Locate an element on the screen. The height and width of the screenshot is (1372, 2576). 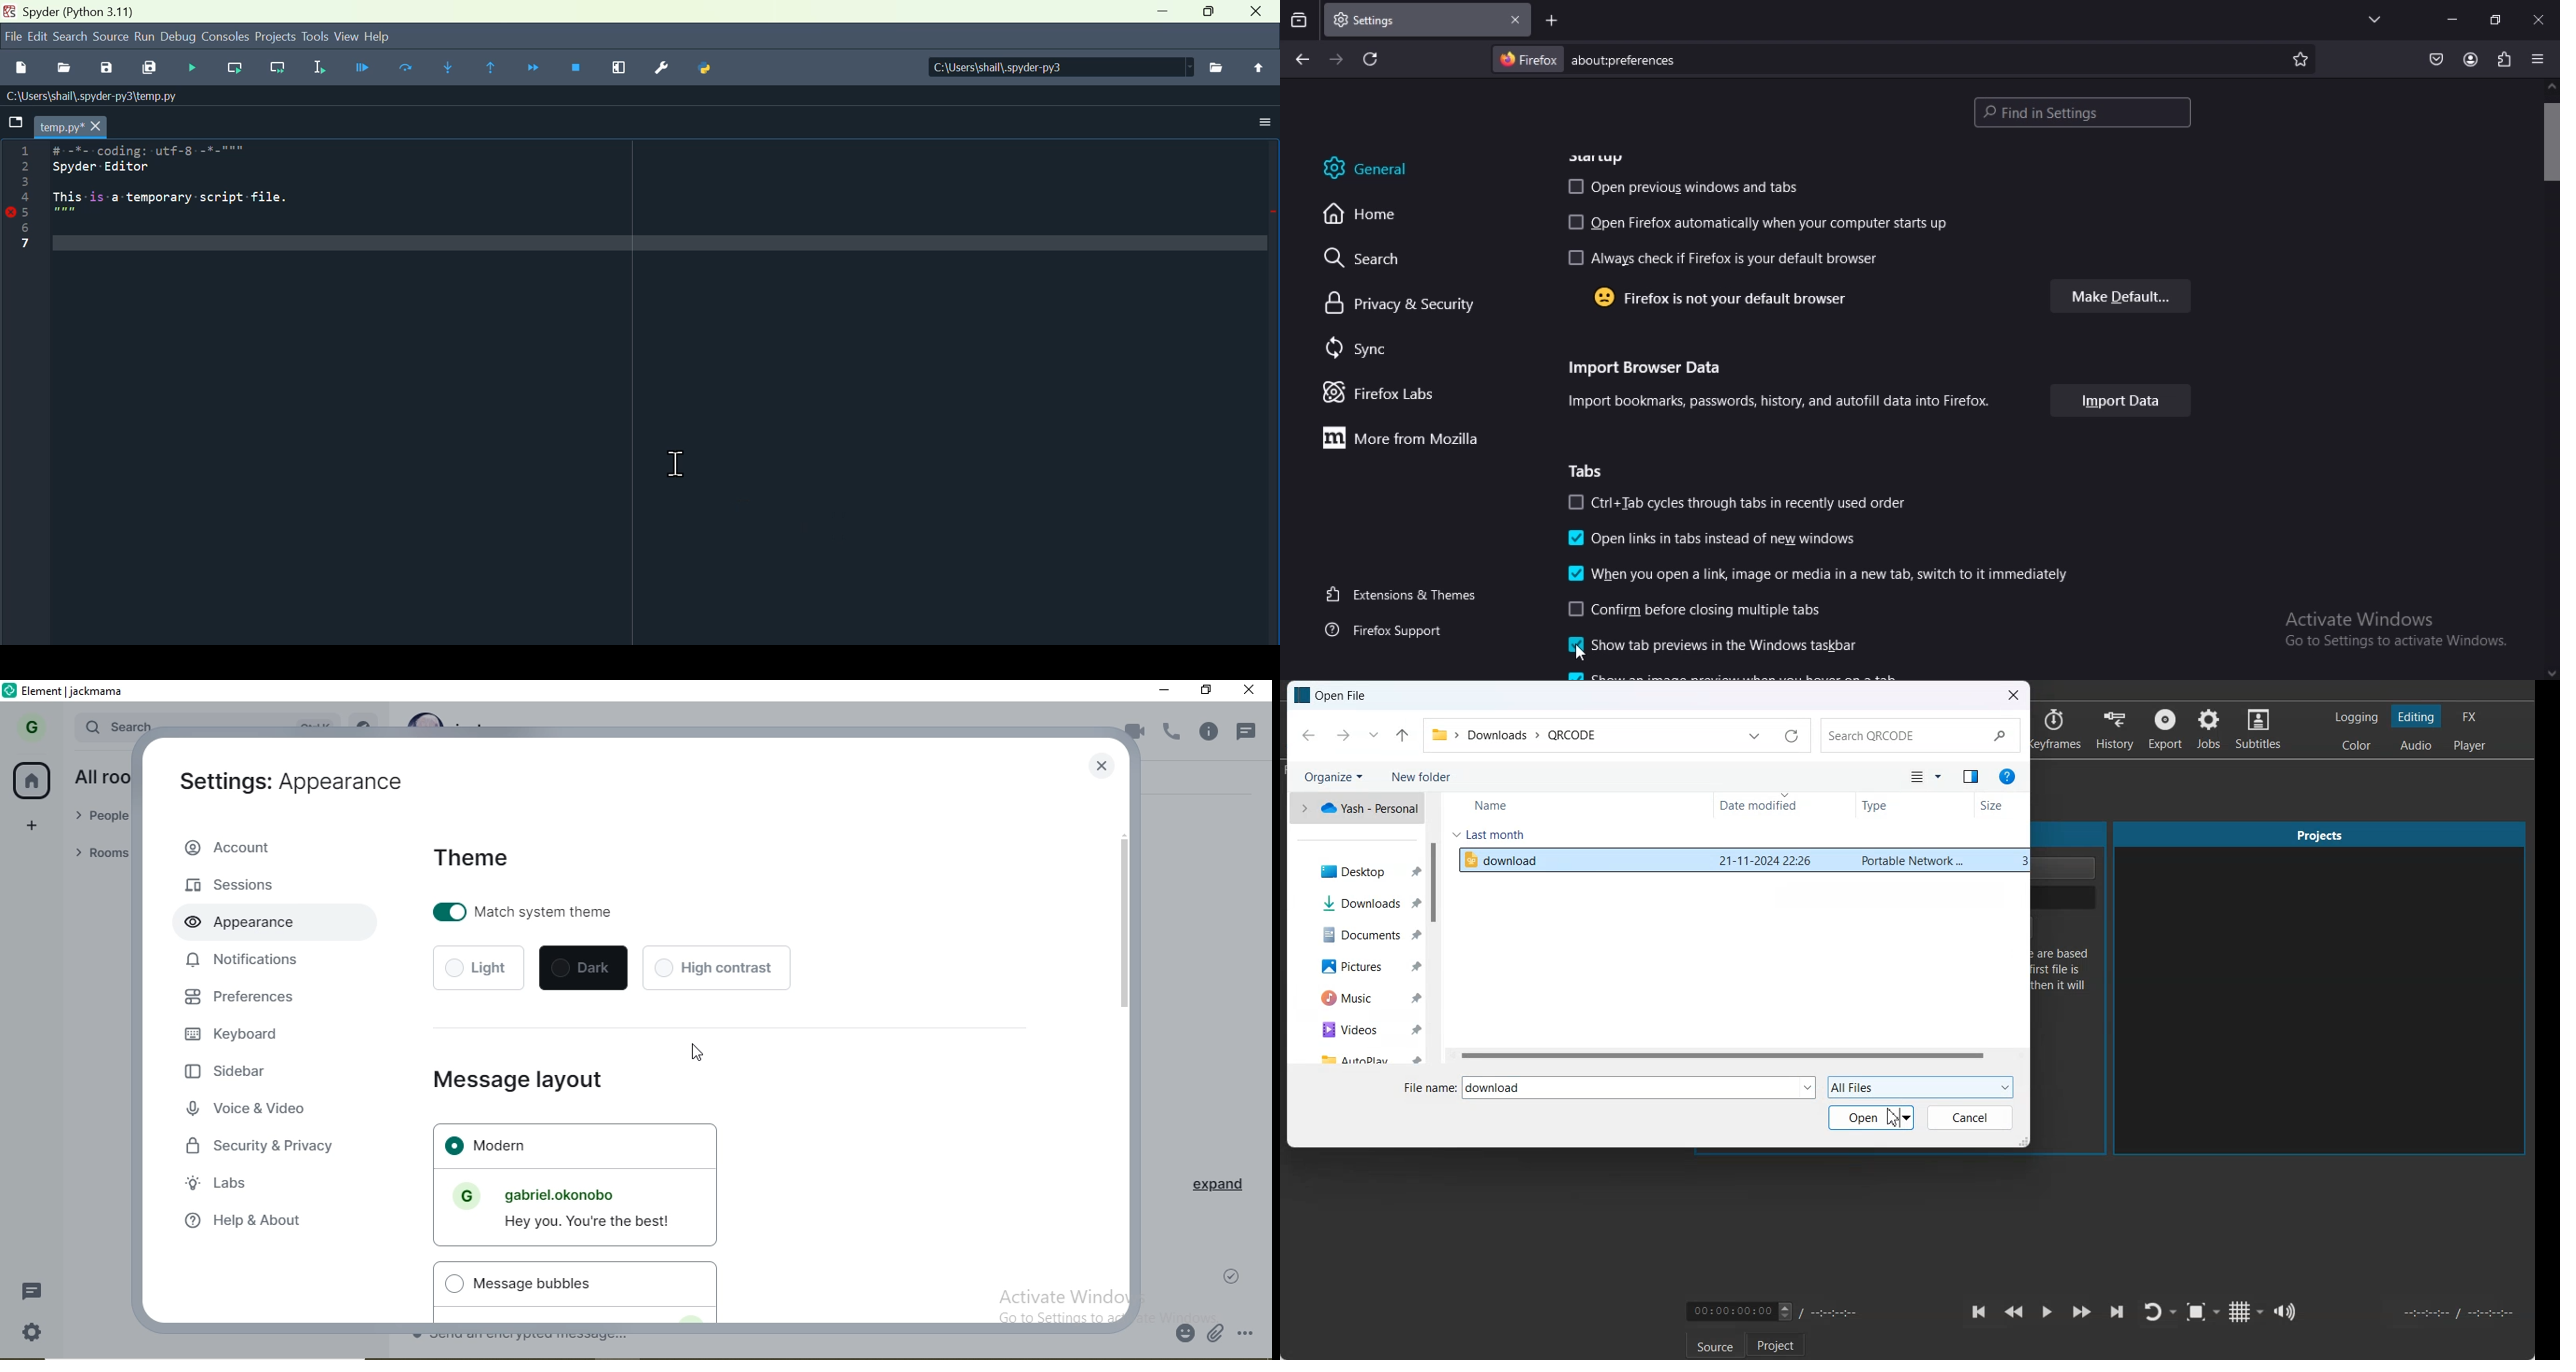
message is located at coordinates (37, 1291).